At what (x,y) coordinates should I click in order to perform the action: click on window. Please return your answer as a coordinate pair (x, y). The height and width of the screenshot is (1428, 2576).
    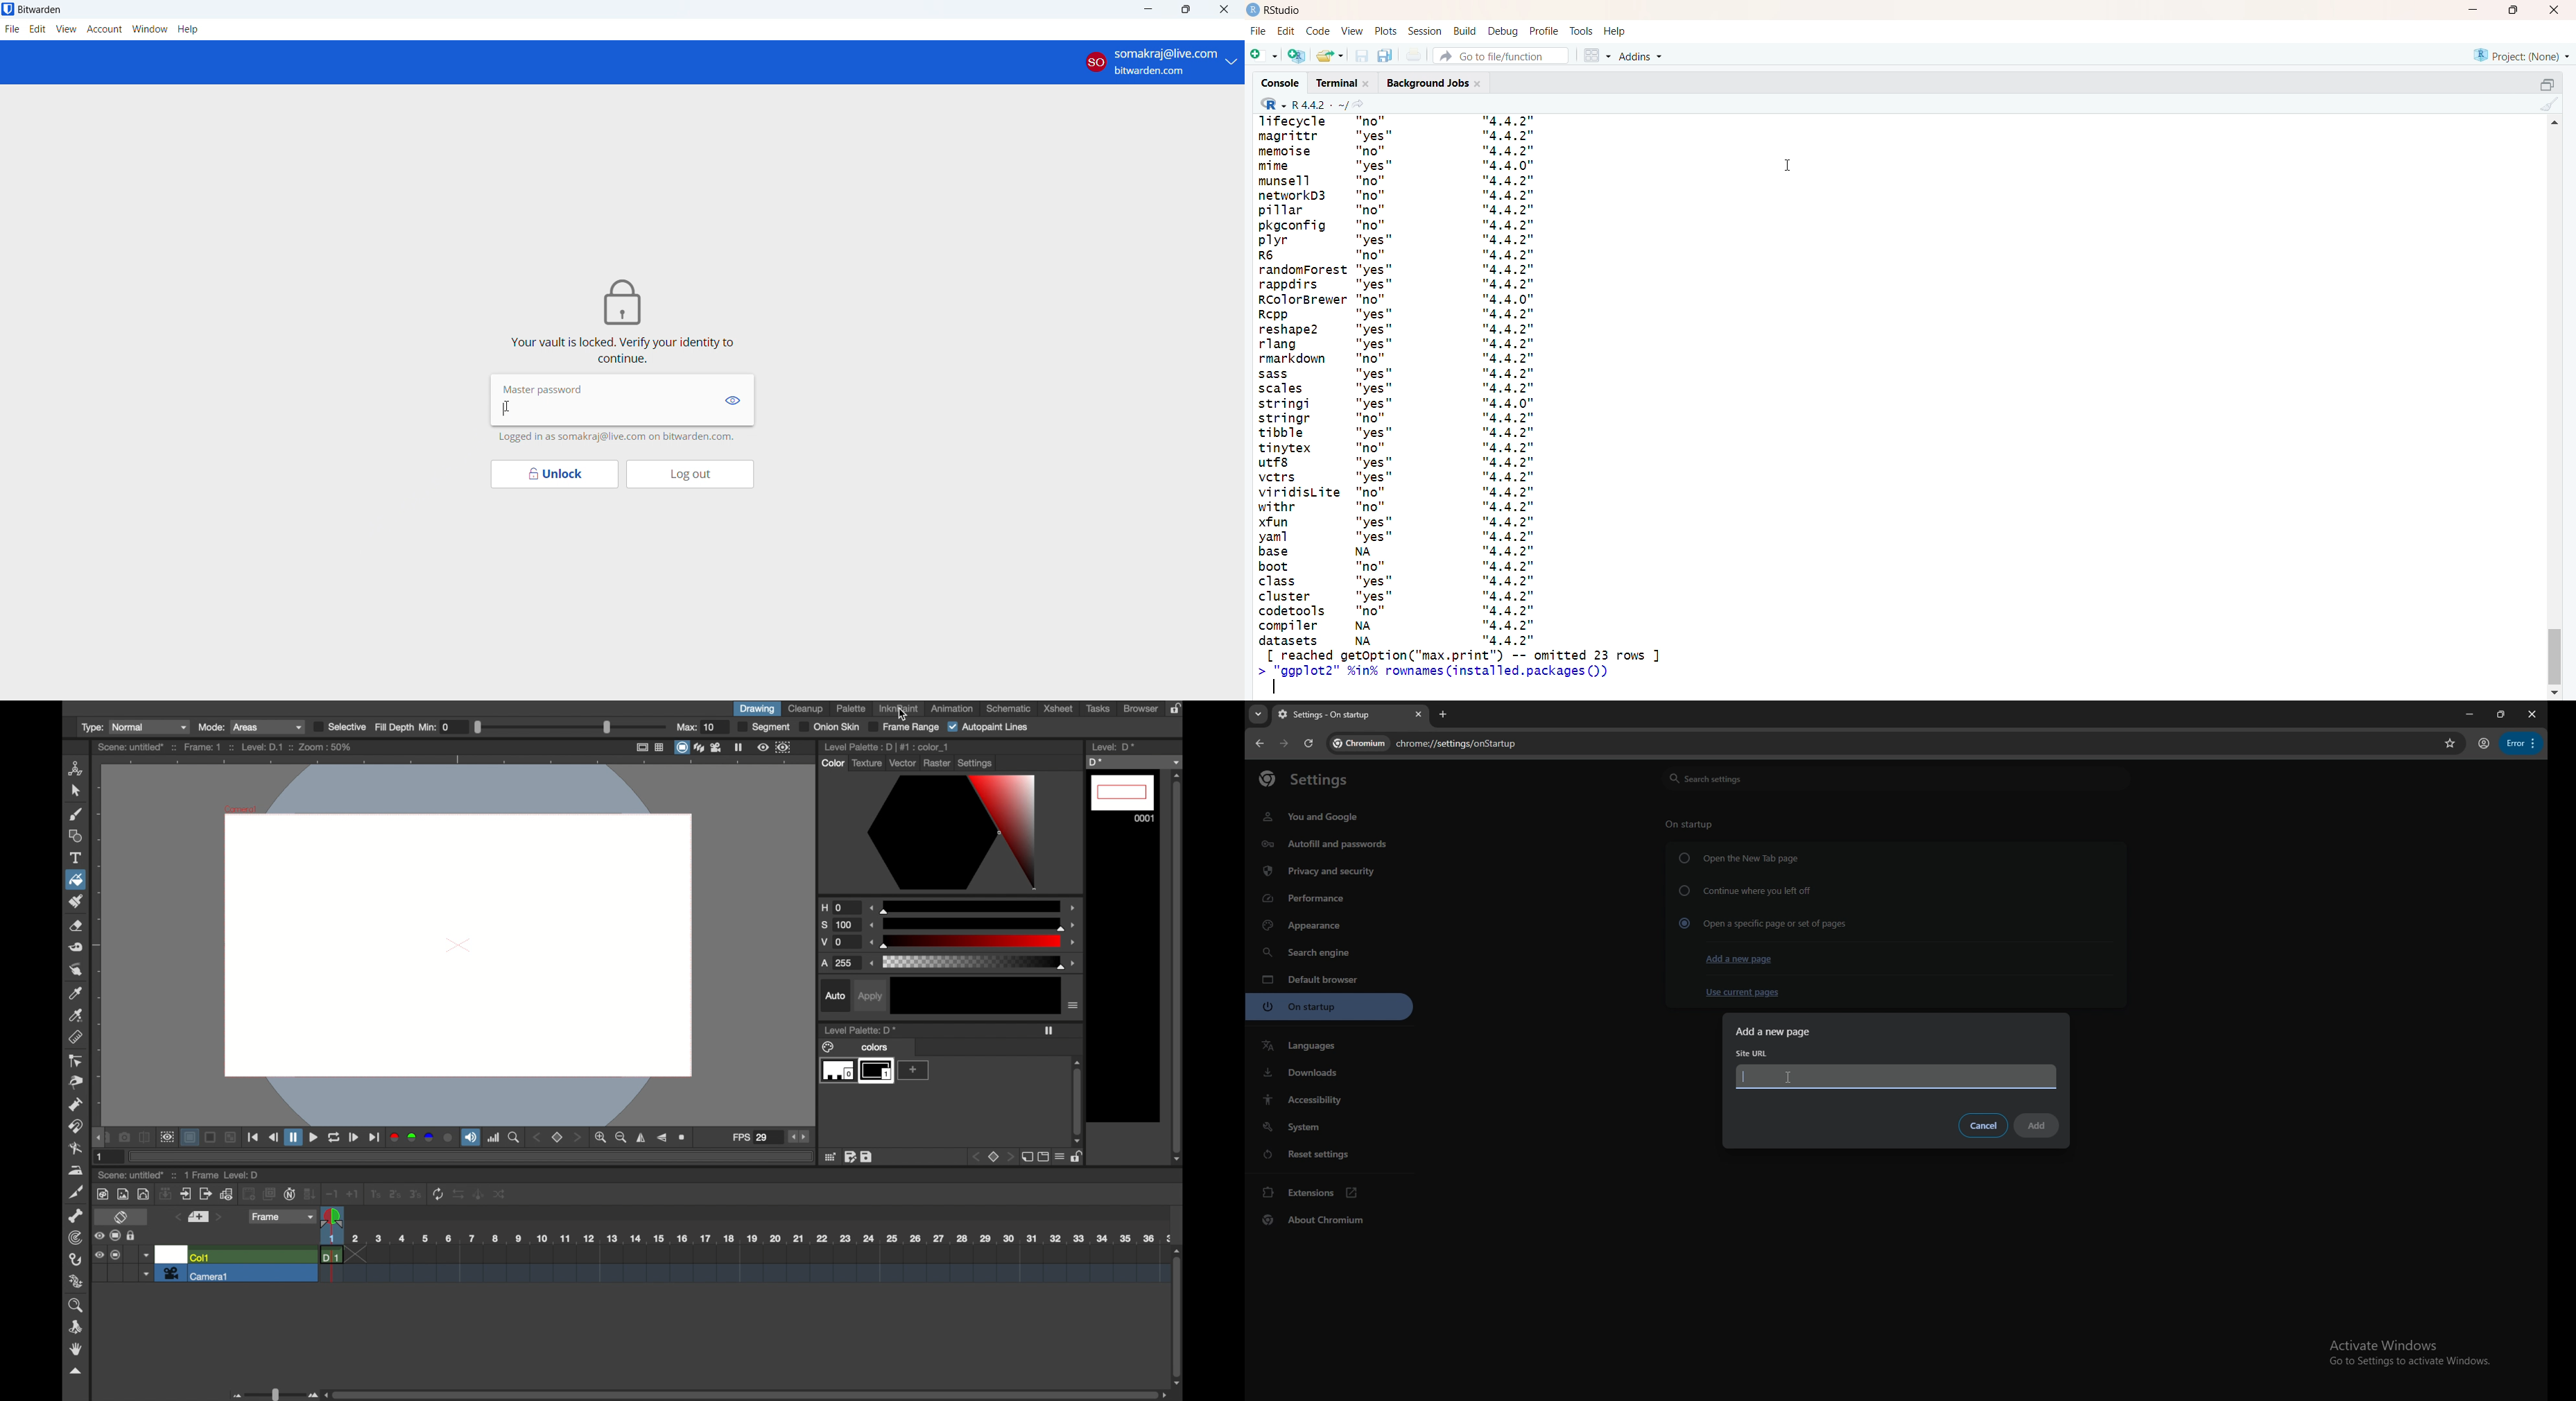
    Looking at the image, I should click on (150, 29).